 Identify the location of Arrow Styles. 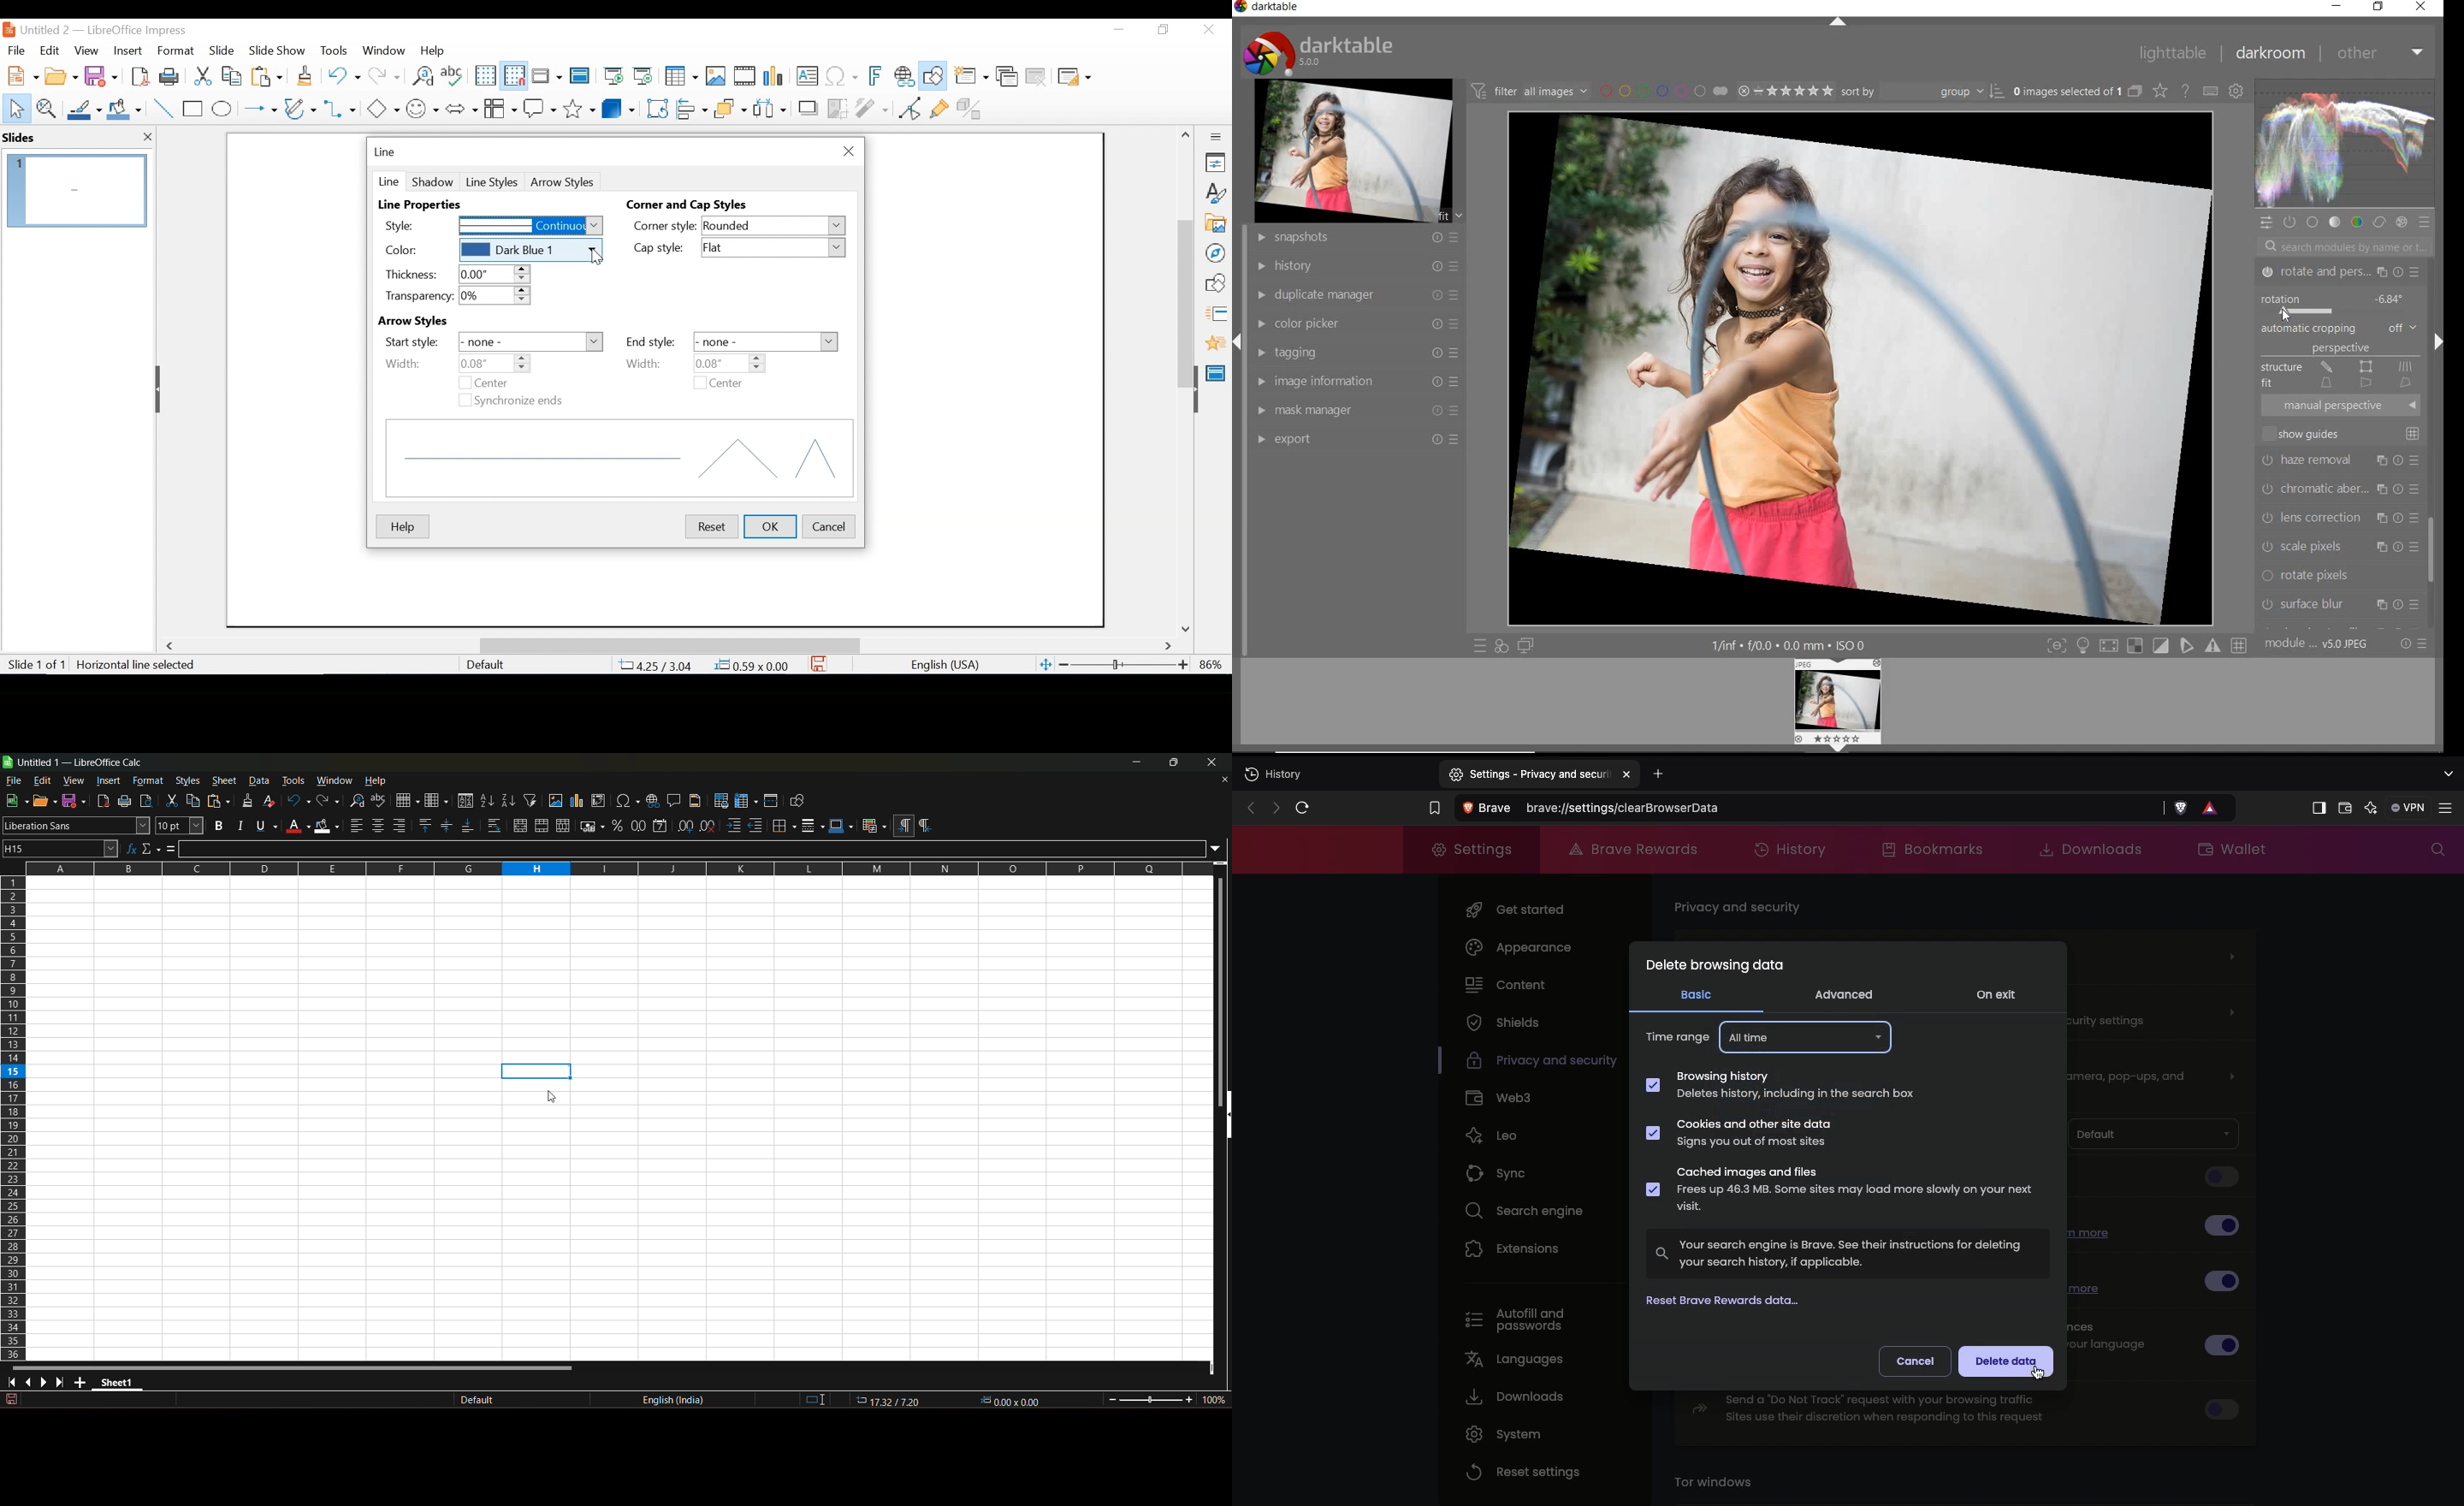
(434, 322).